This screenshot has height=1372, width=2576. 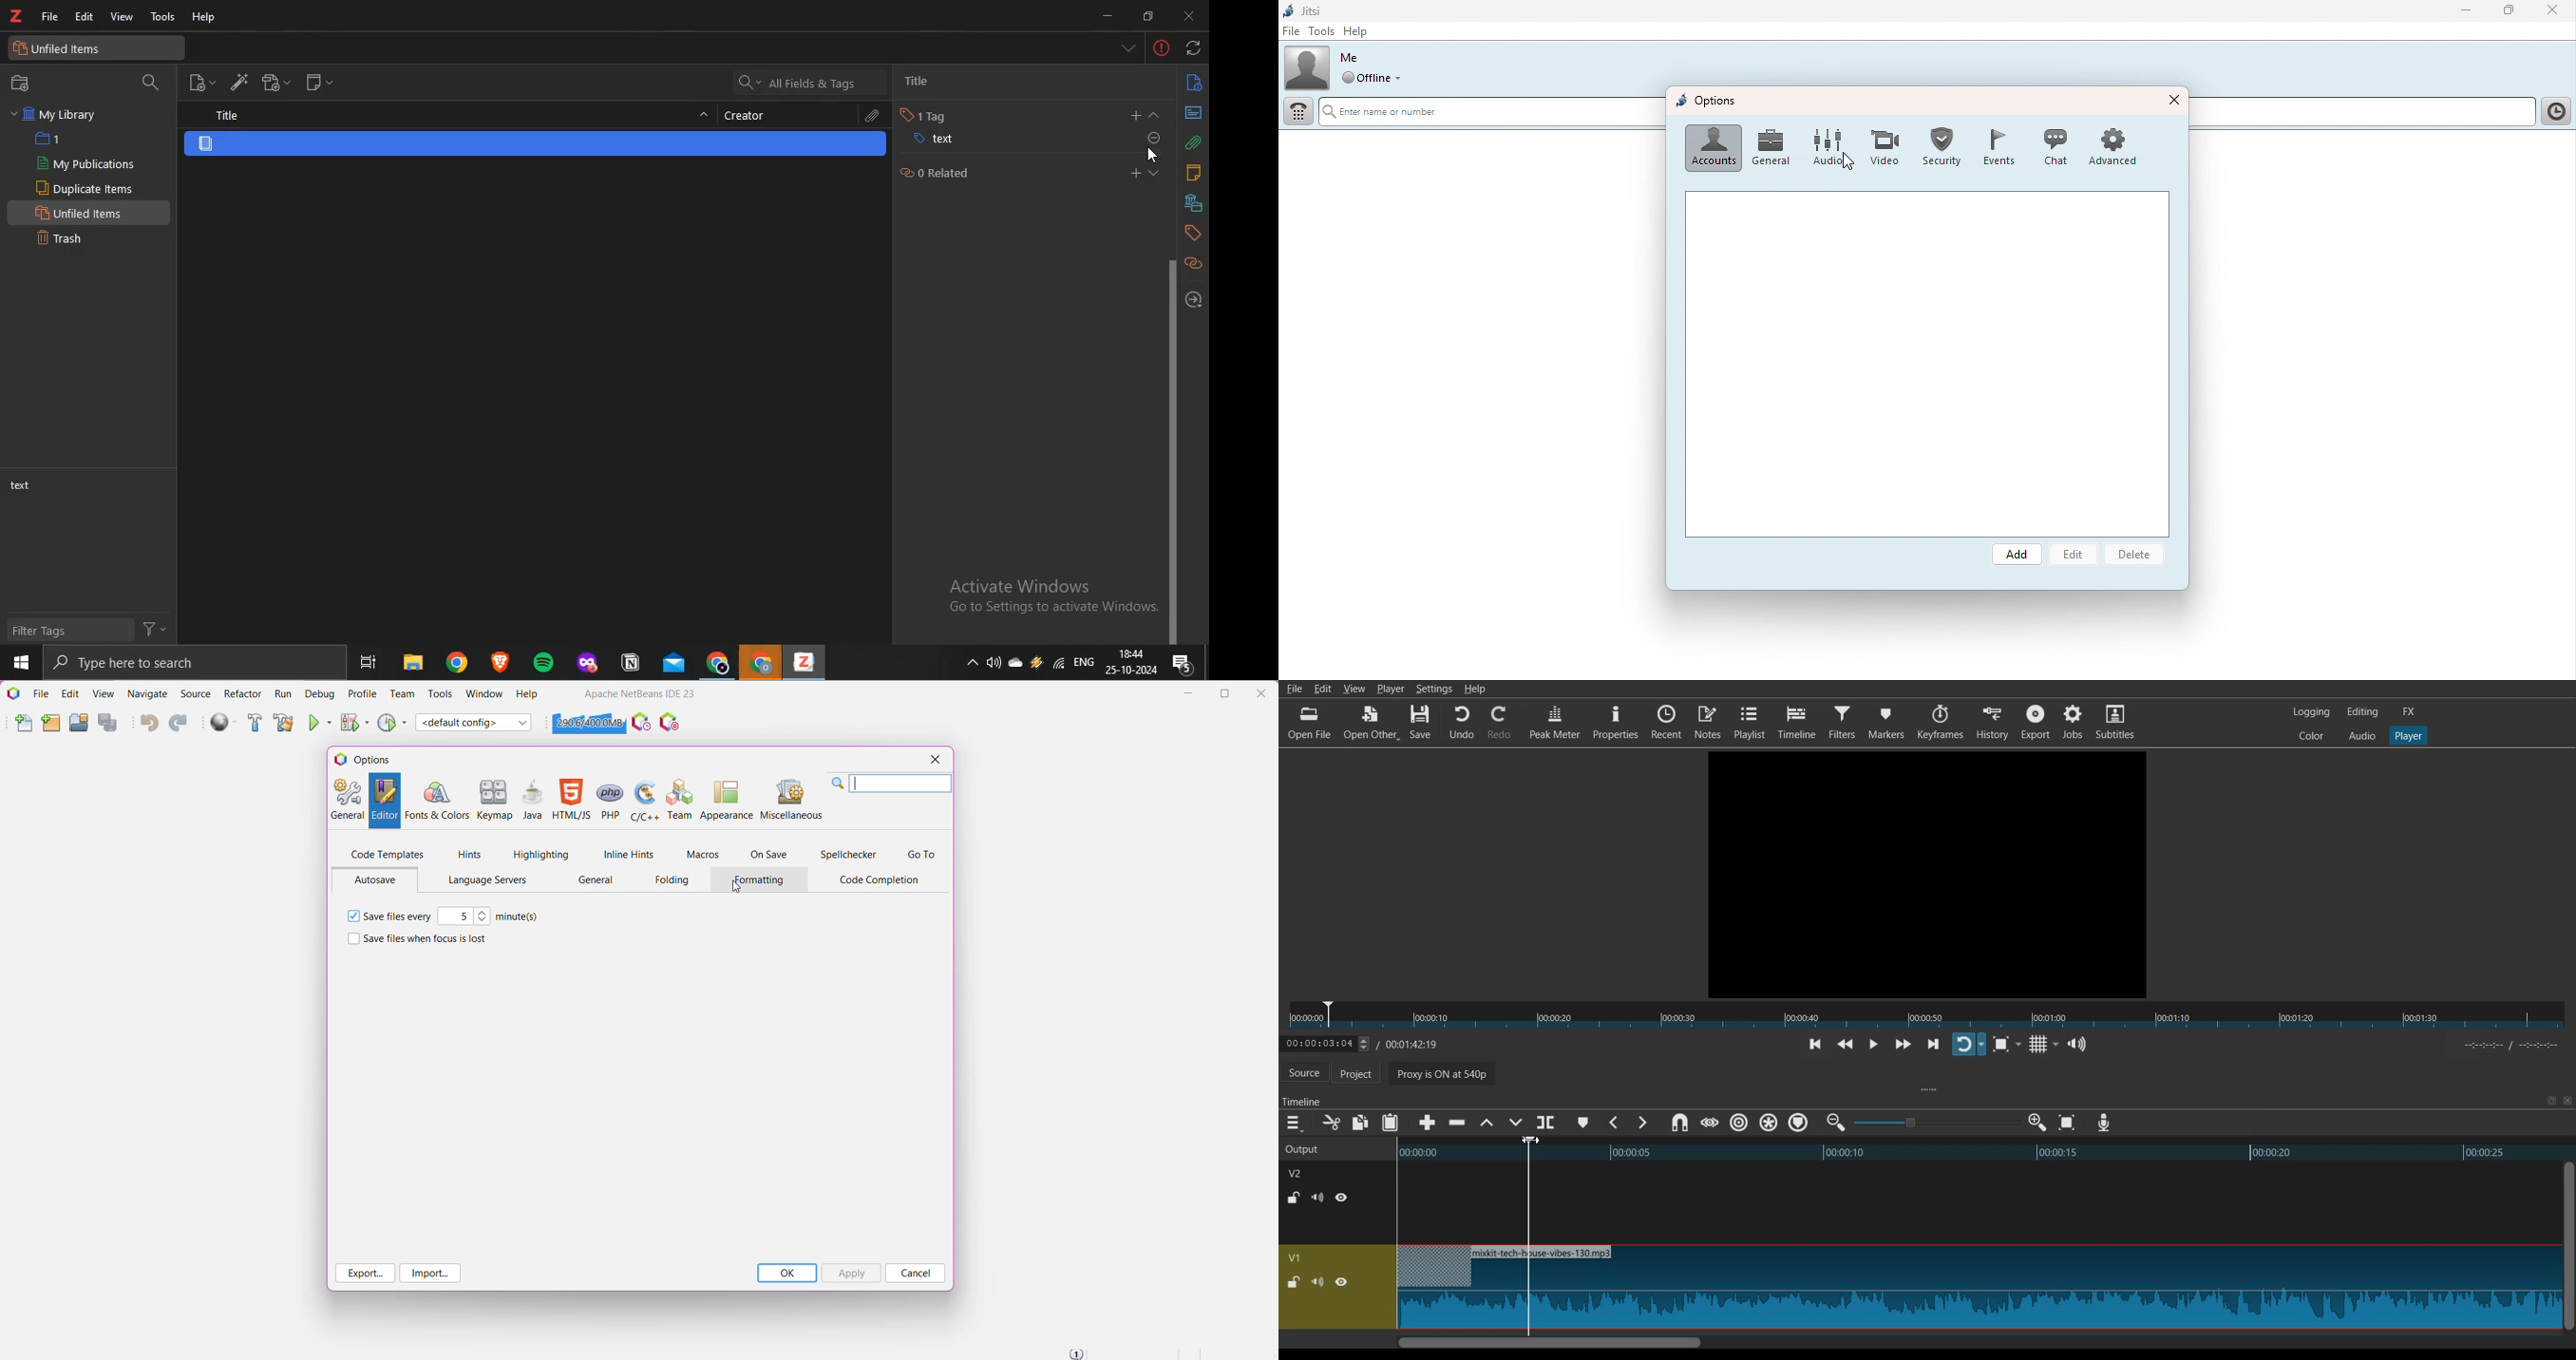 What do you see at coordinates (1189, 17) in the screenshot?
I see `close` at bounding box center [1189, 17].